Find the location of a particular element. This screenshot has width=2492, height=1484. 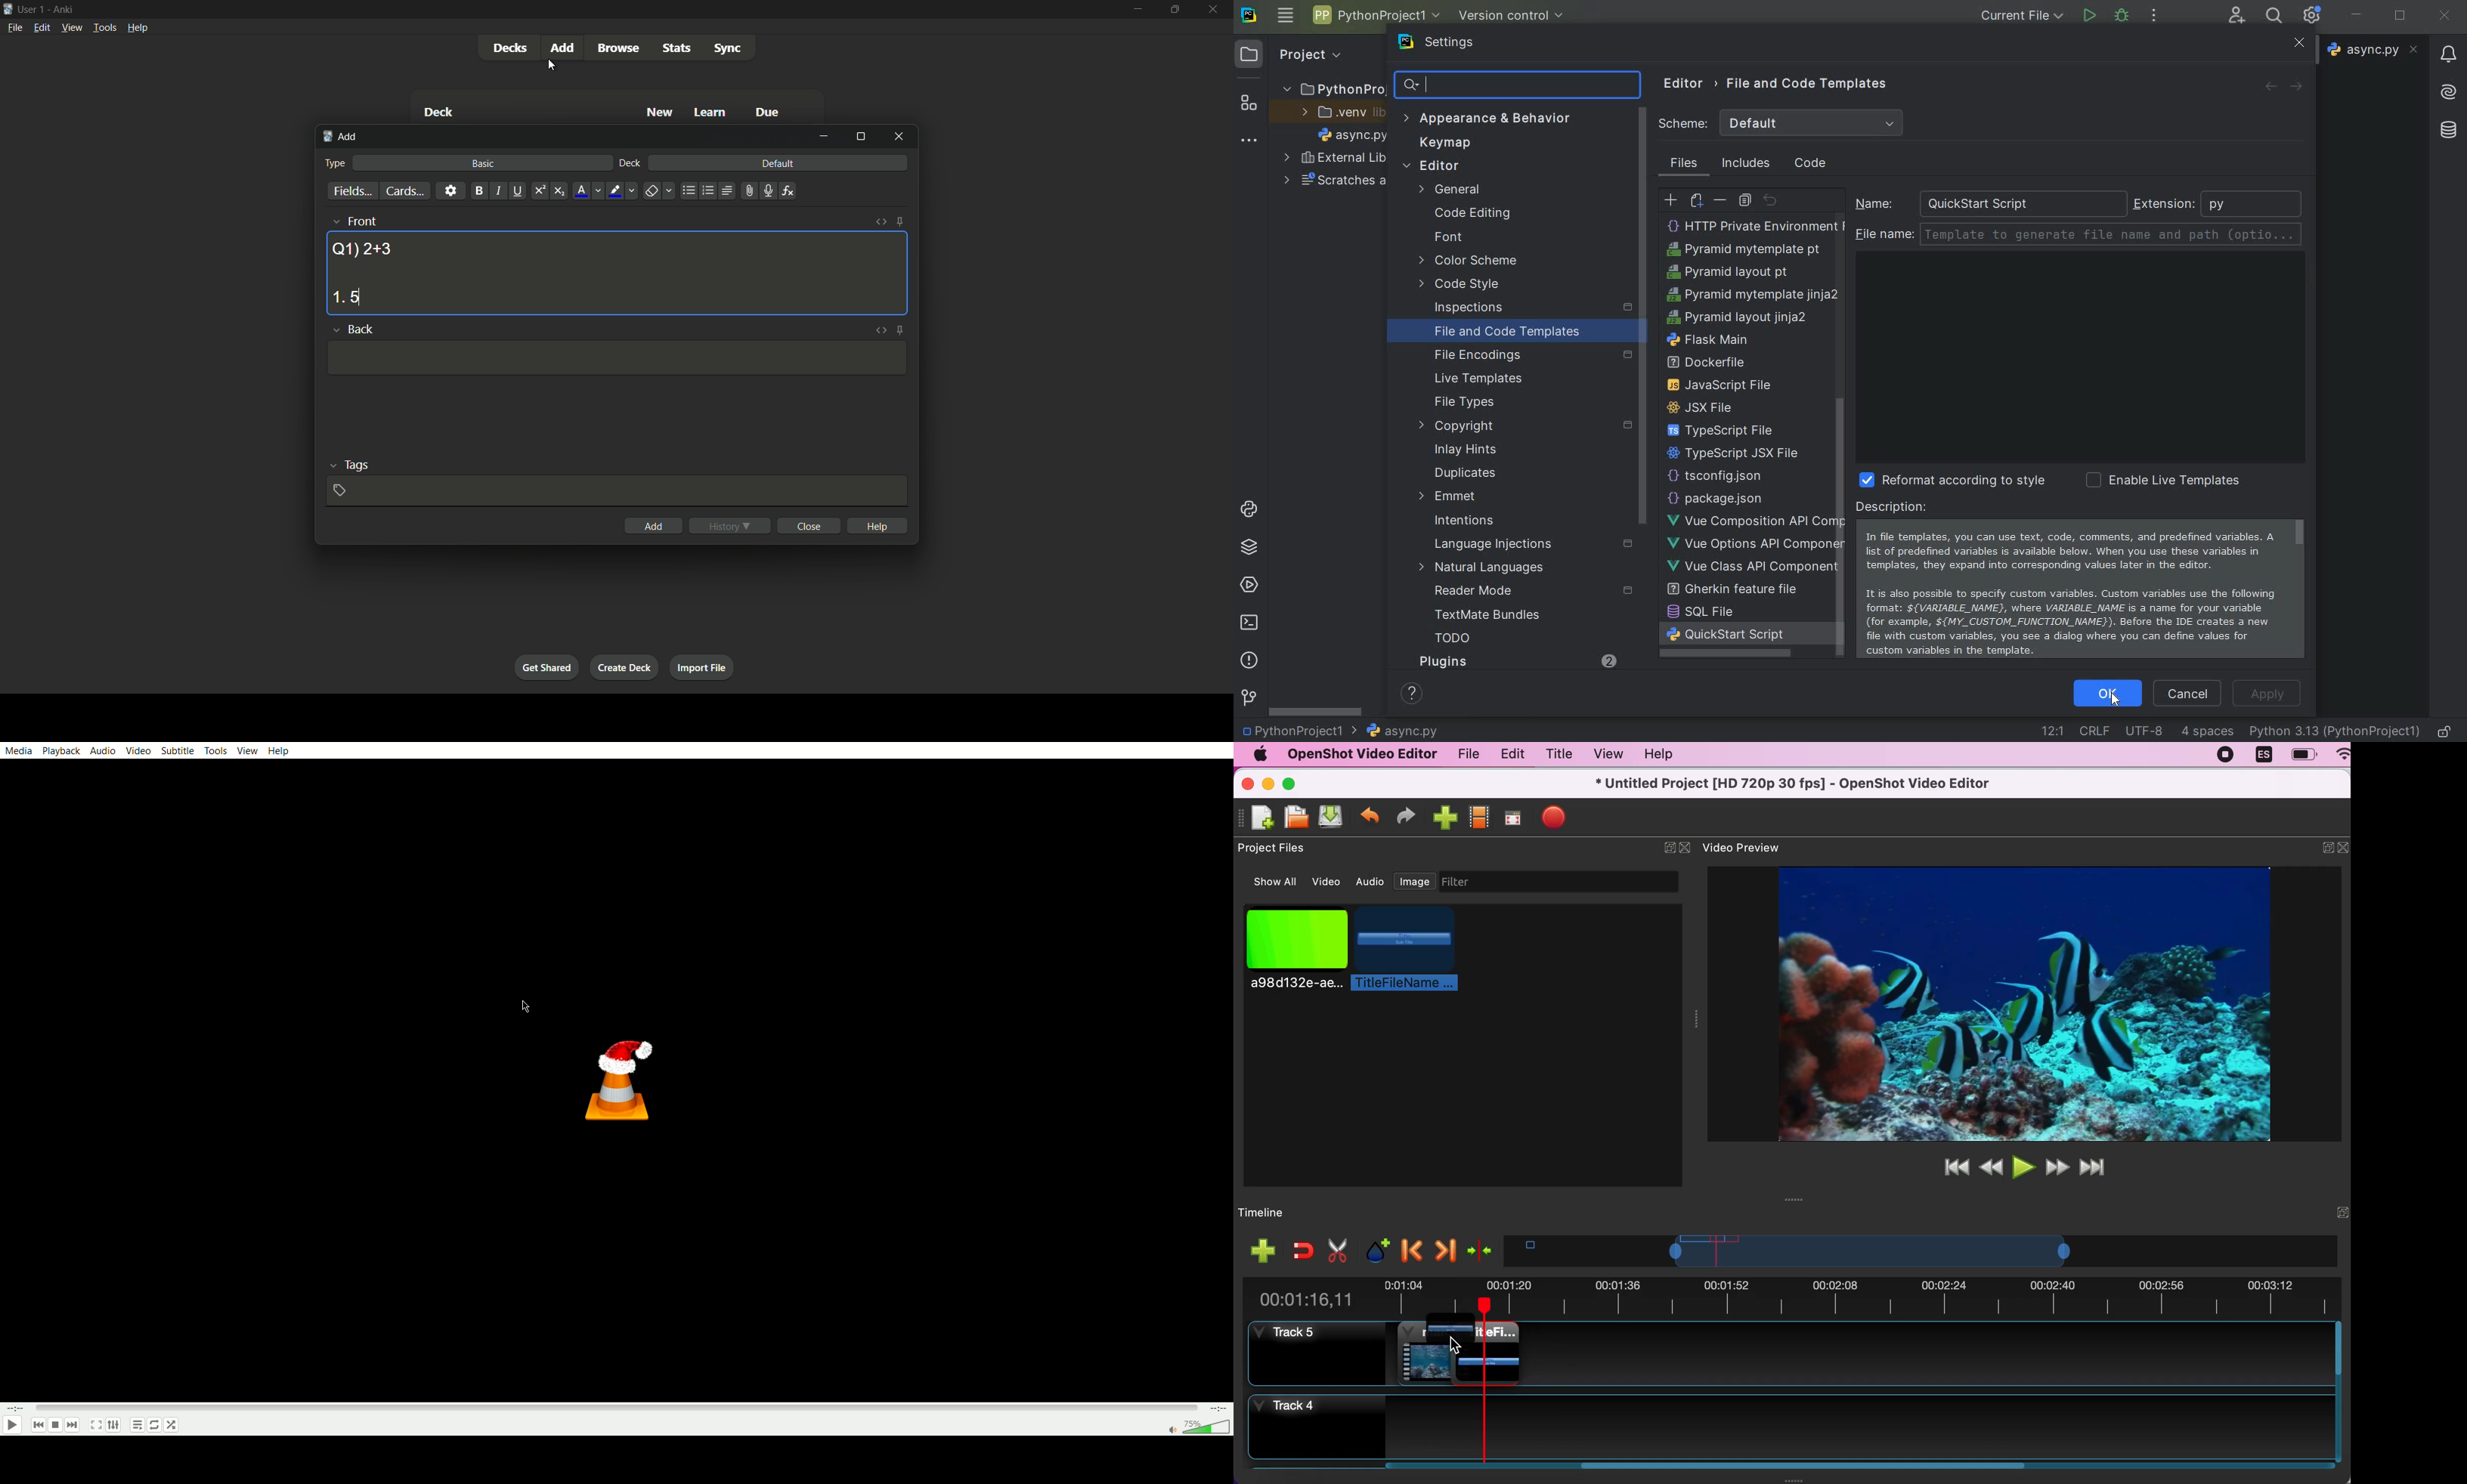

redo is located at coordinates (1410, 815).